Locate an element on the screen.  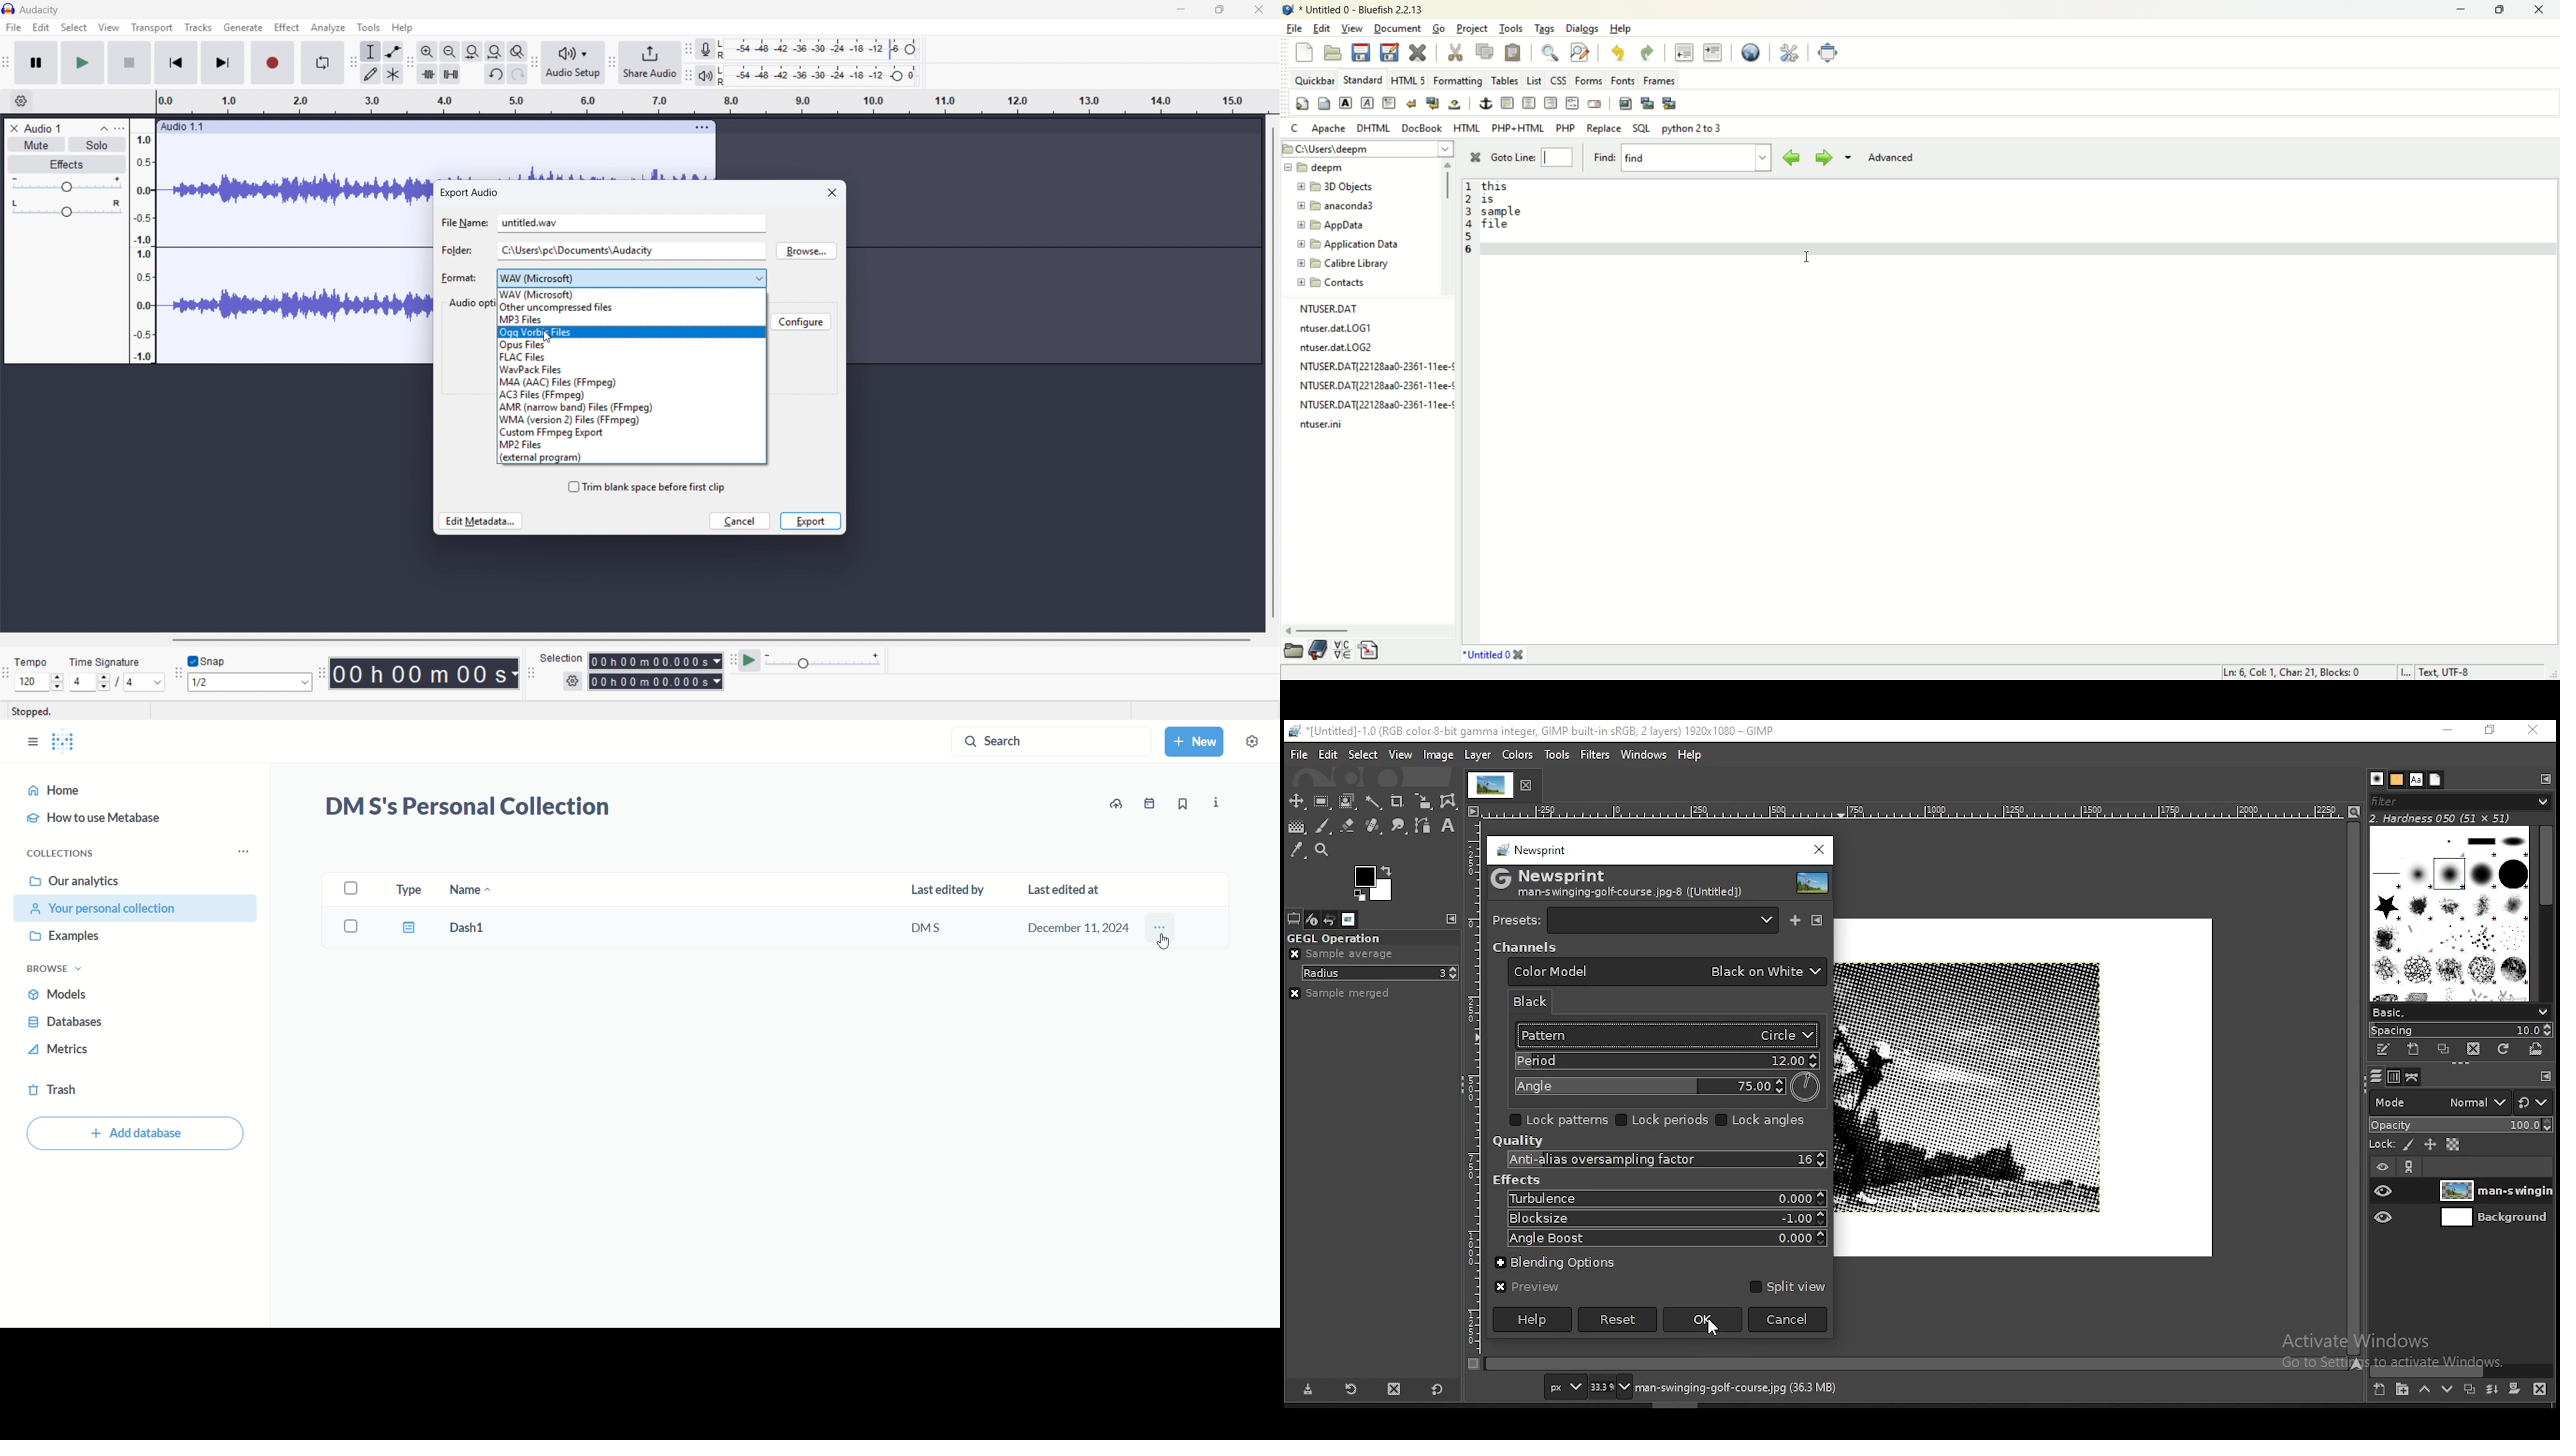
color model is located at coordinates (1667, 972).